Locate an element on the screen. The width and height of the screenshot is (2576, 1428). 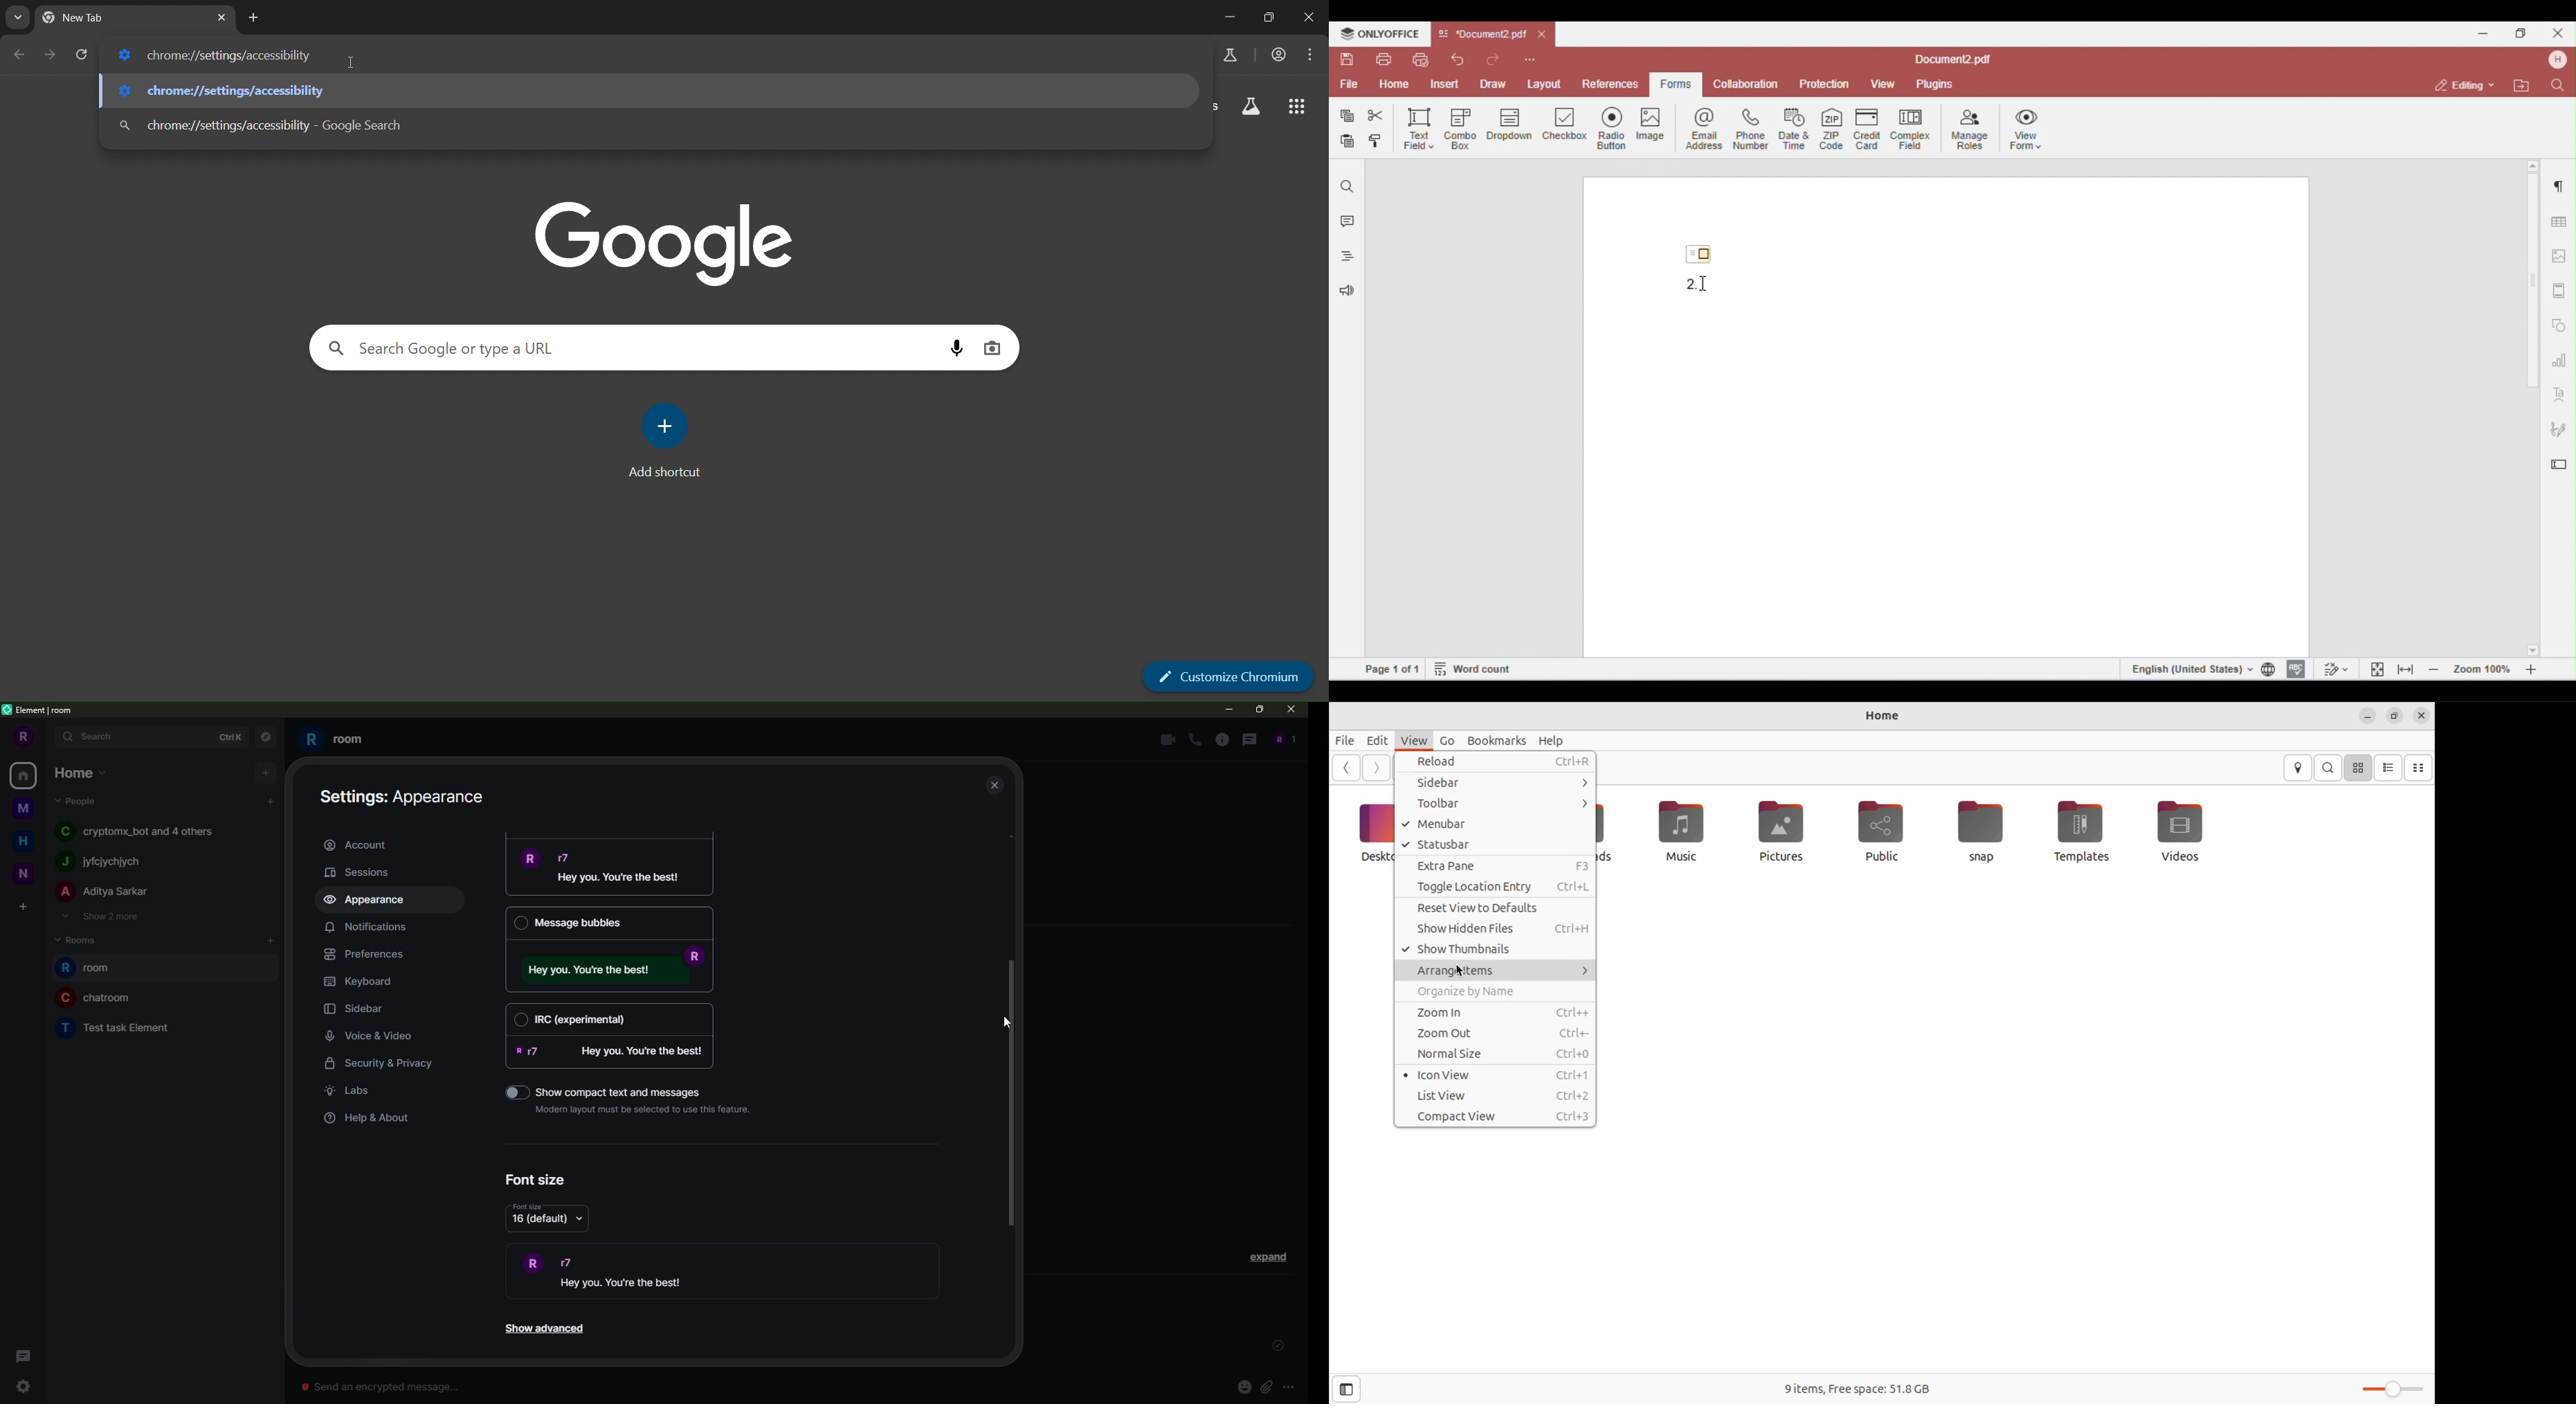
drop down is located at coordinates (581, 1218).